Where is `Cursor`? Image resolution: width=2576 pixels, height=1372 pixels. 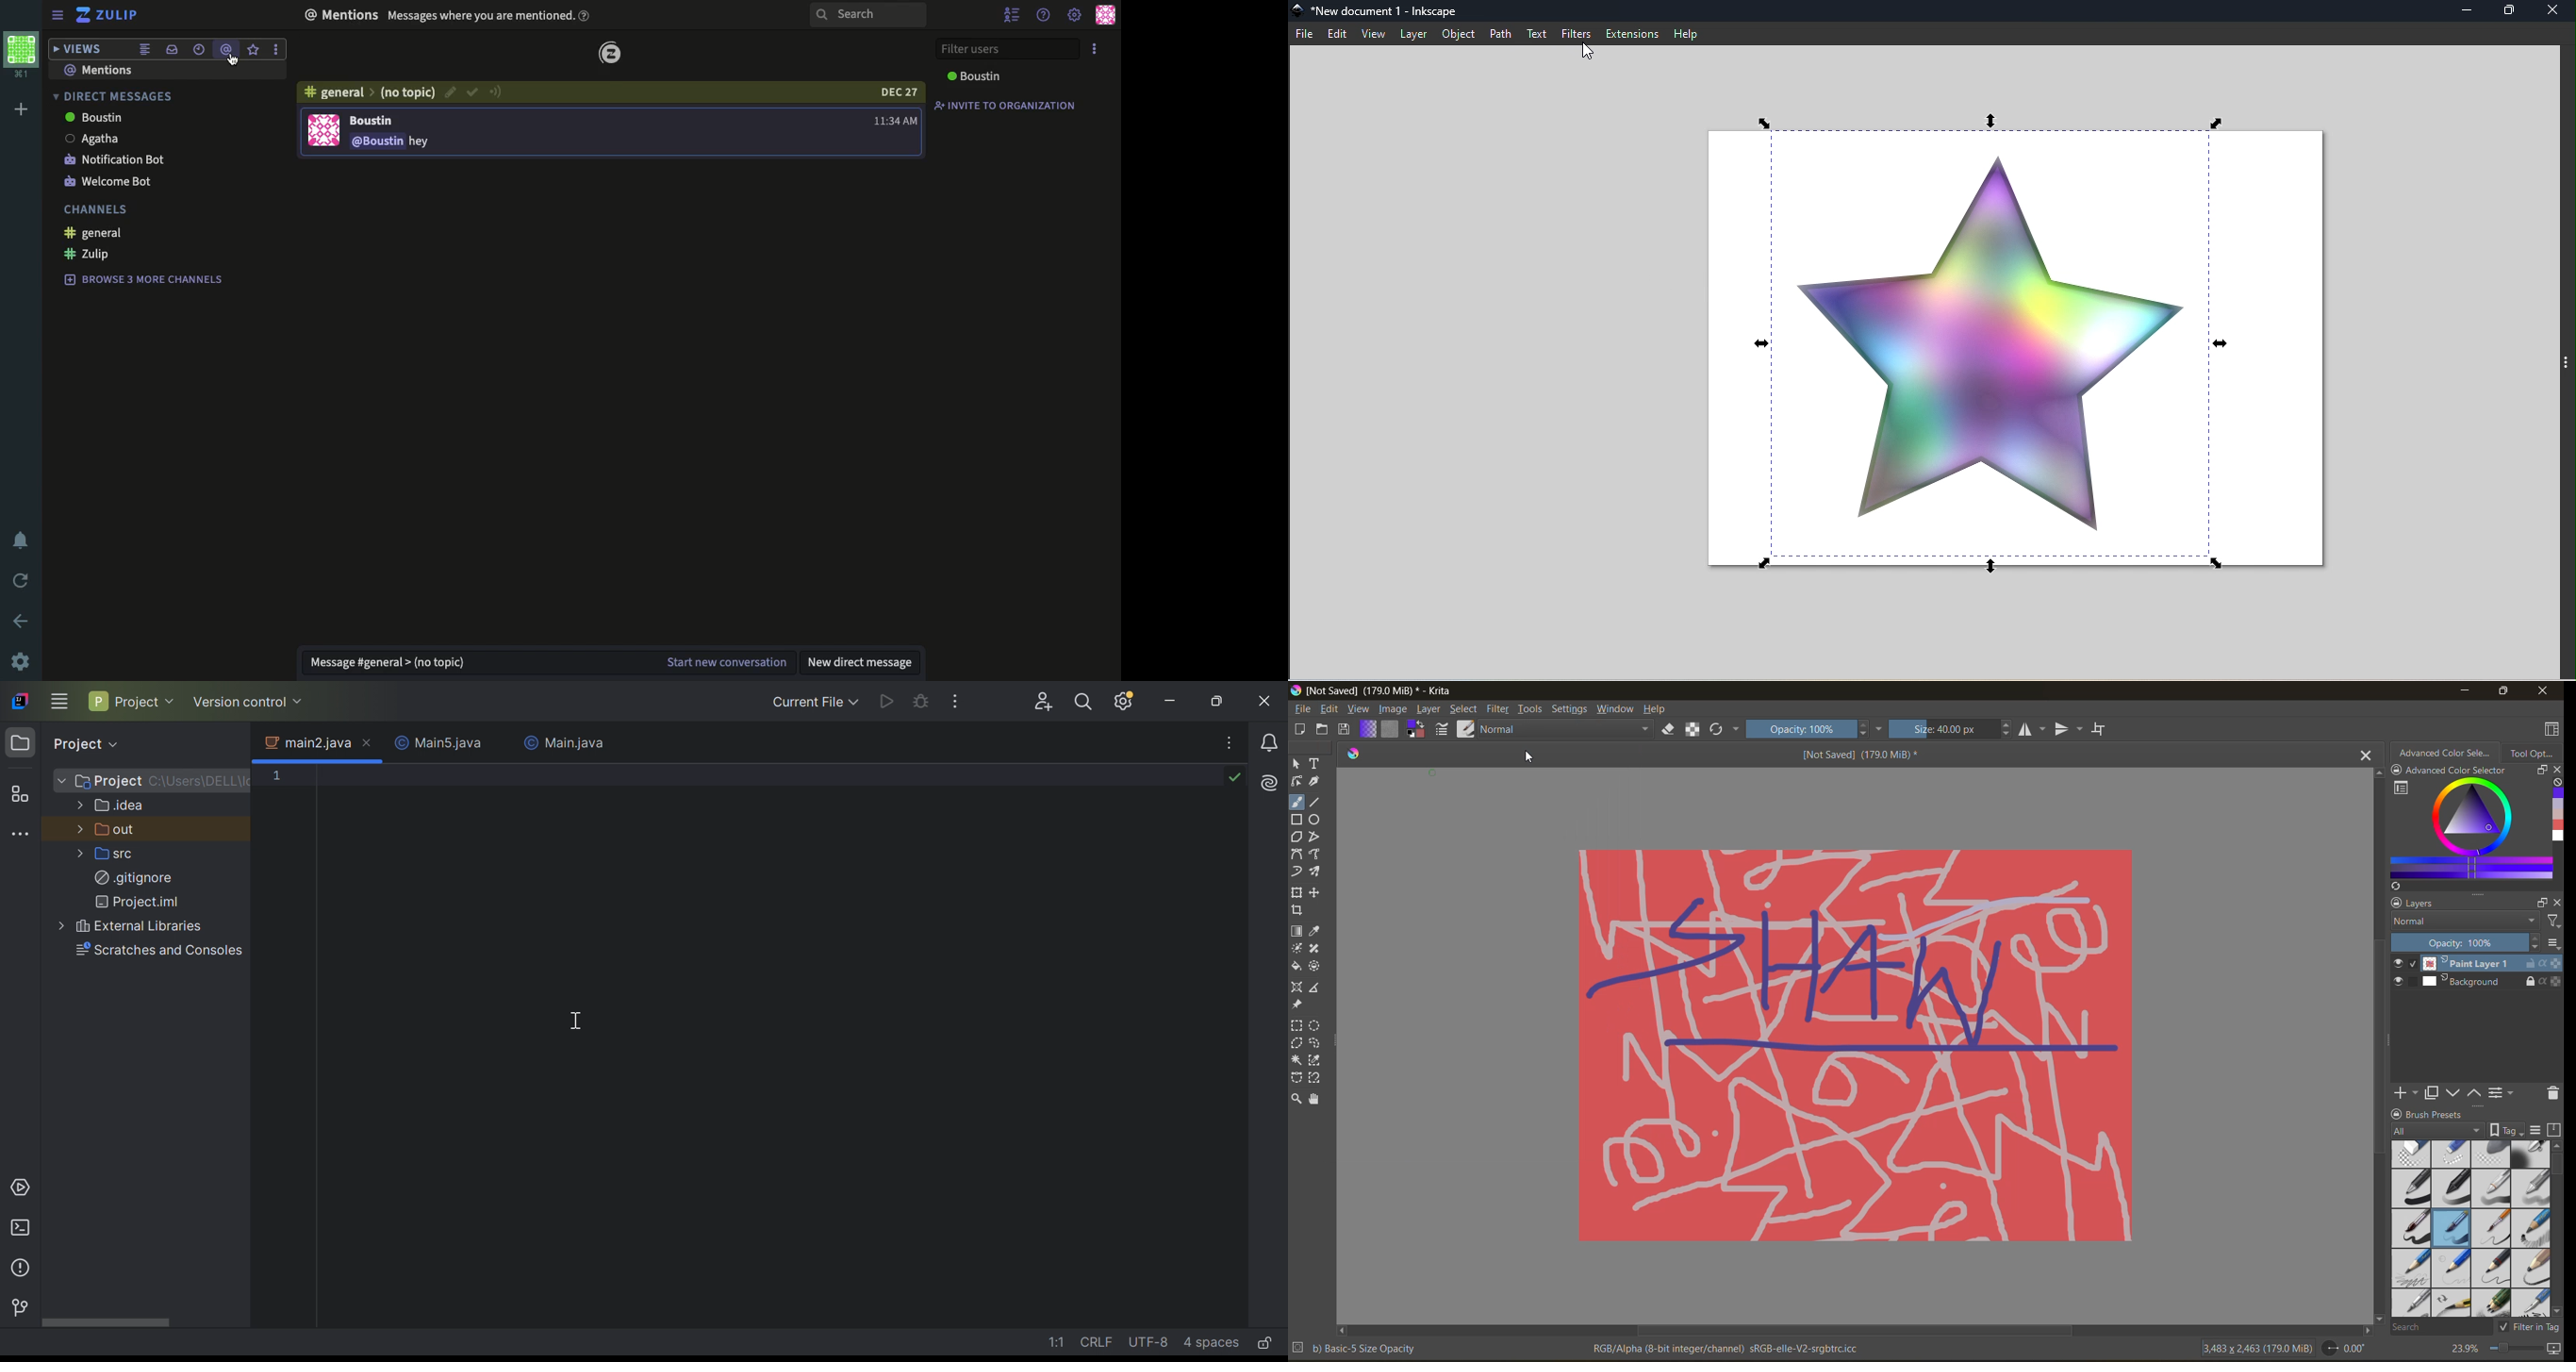
Cursor is located at coordinates (578, 1023).